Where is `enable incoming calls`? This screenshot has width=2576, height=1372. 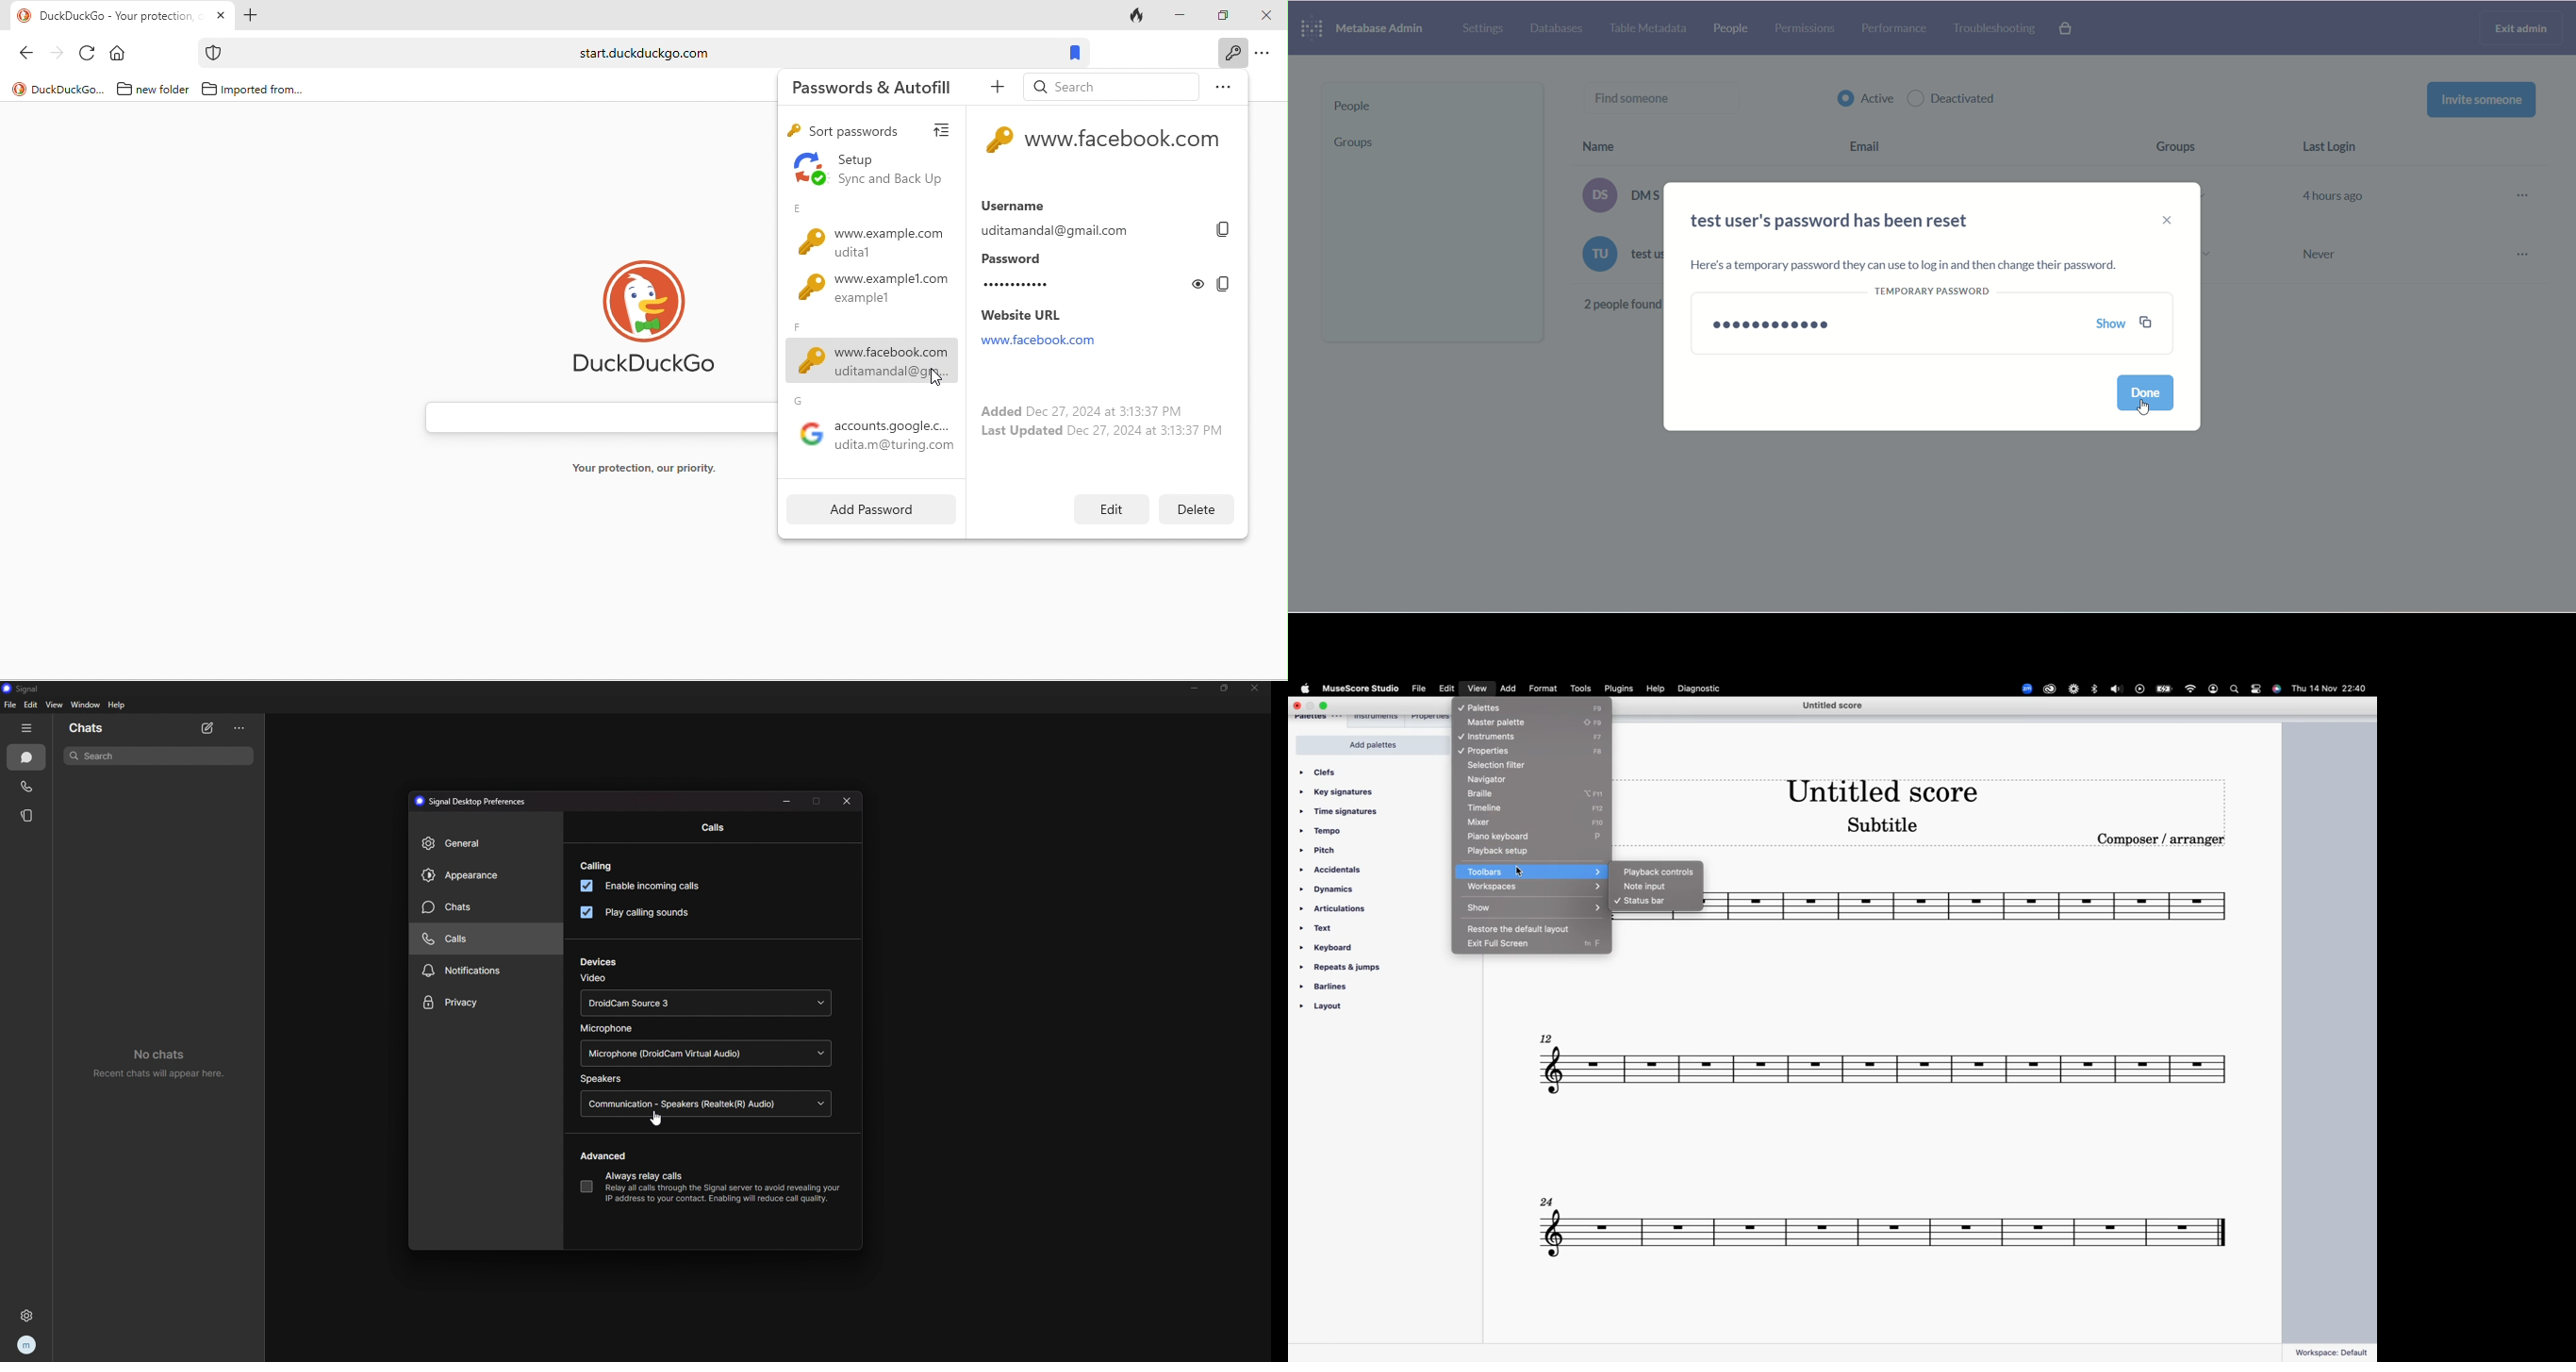 enable incoming calls is located at coordinates (648, 886).